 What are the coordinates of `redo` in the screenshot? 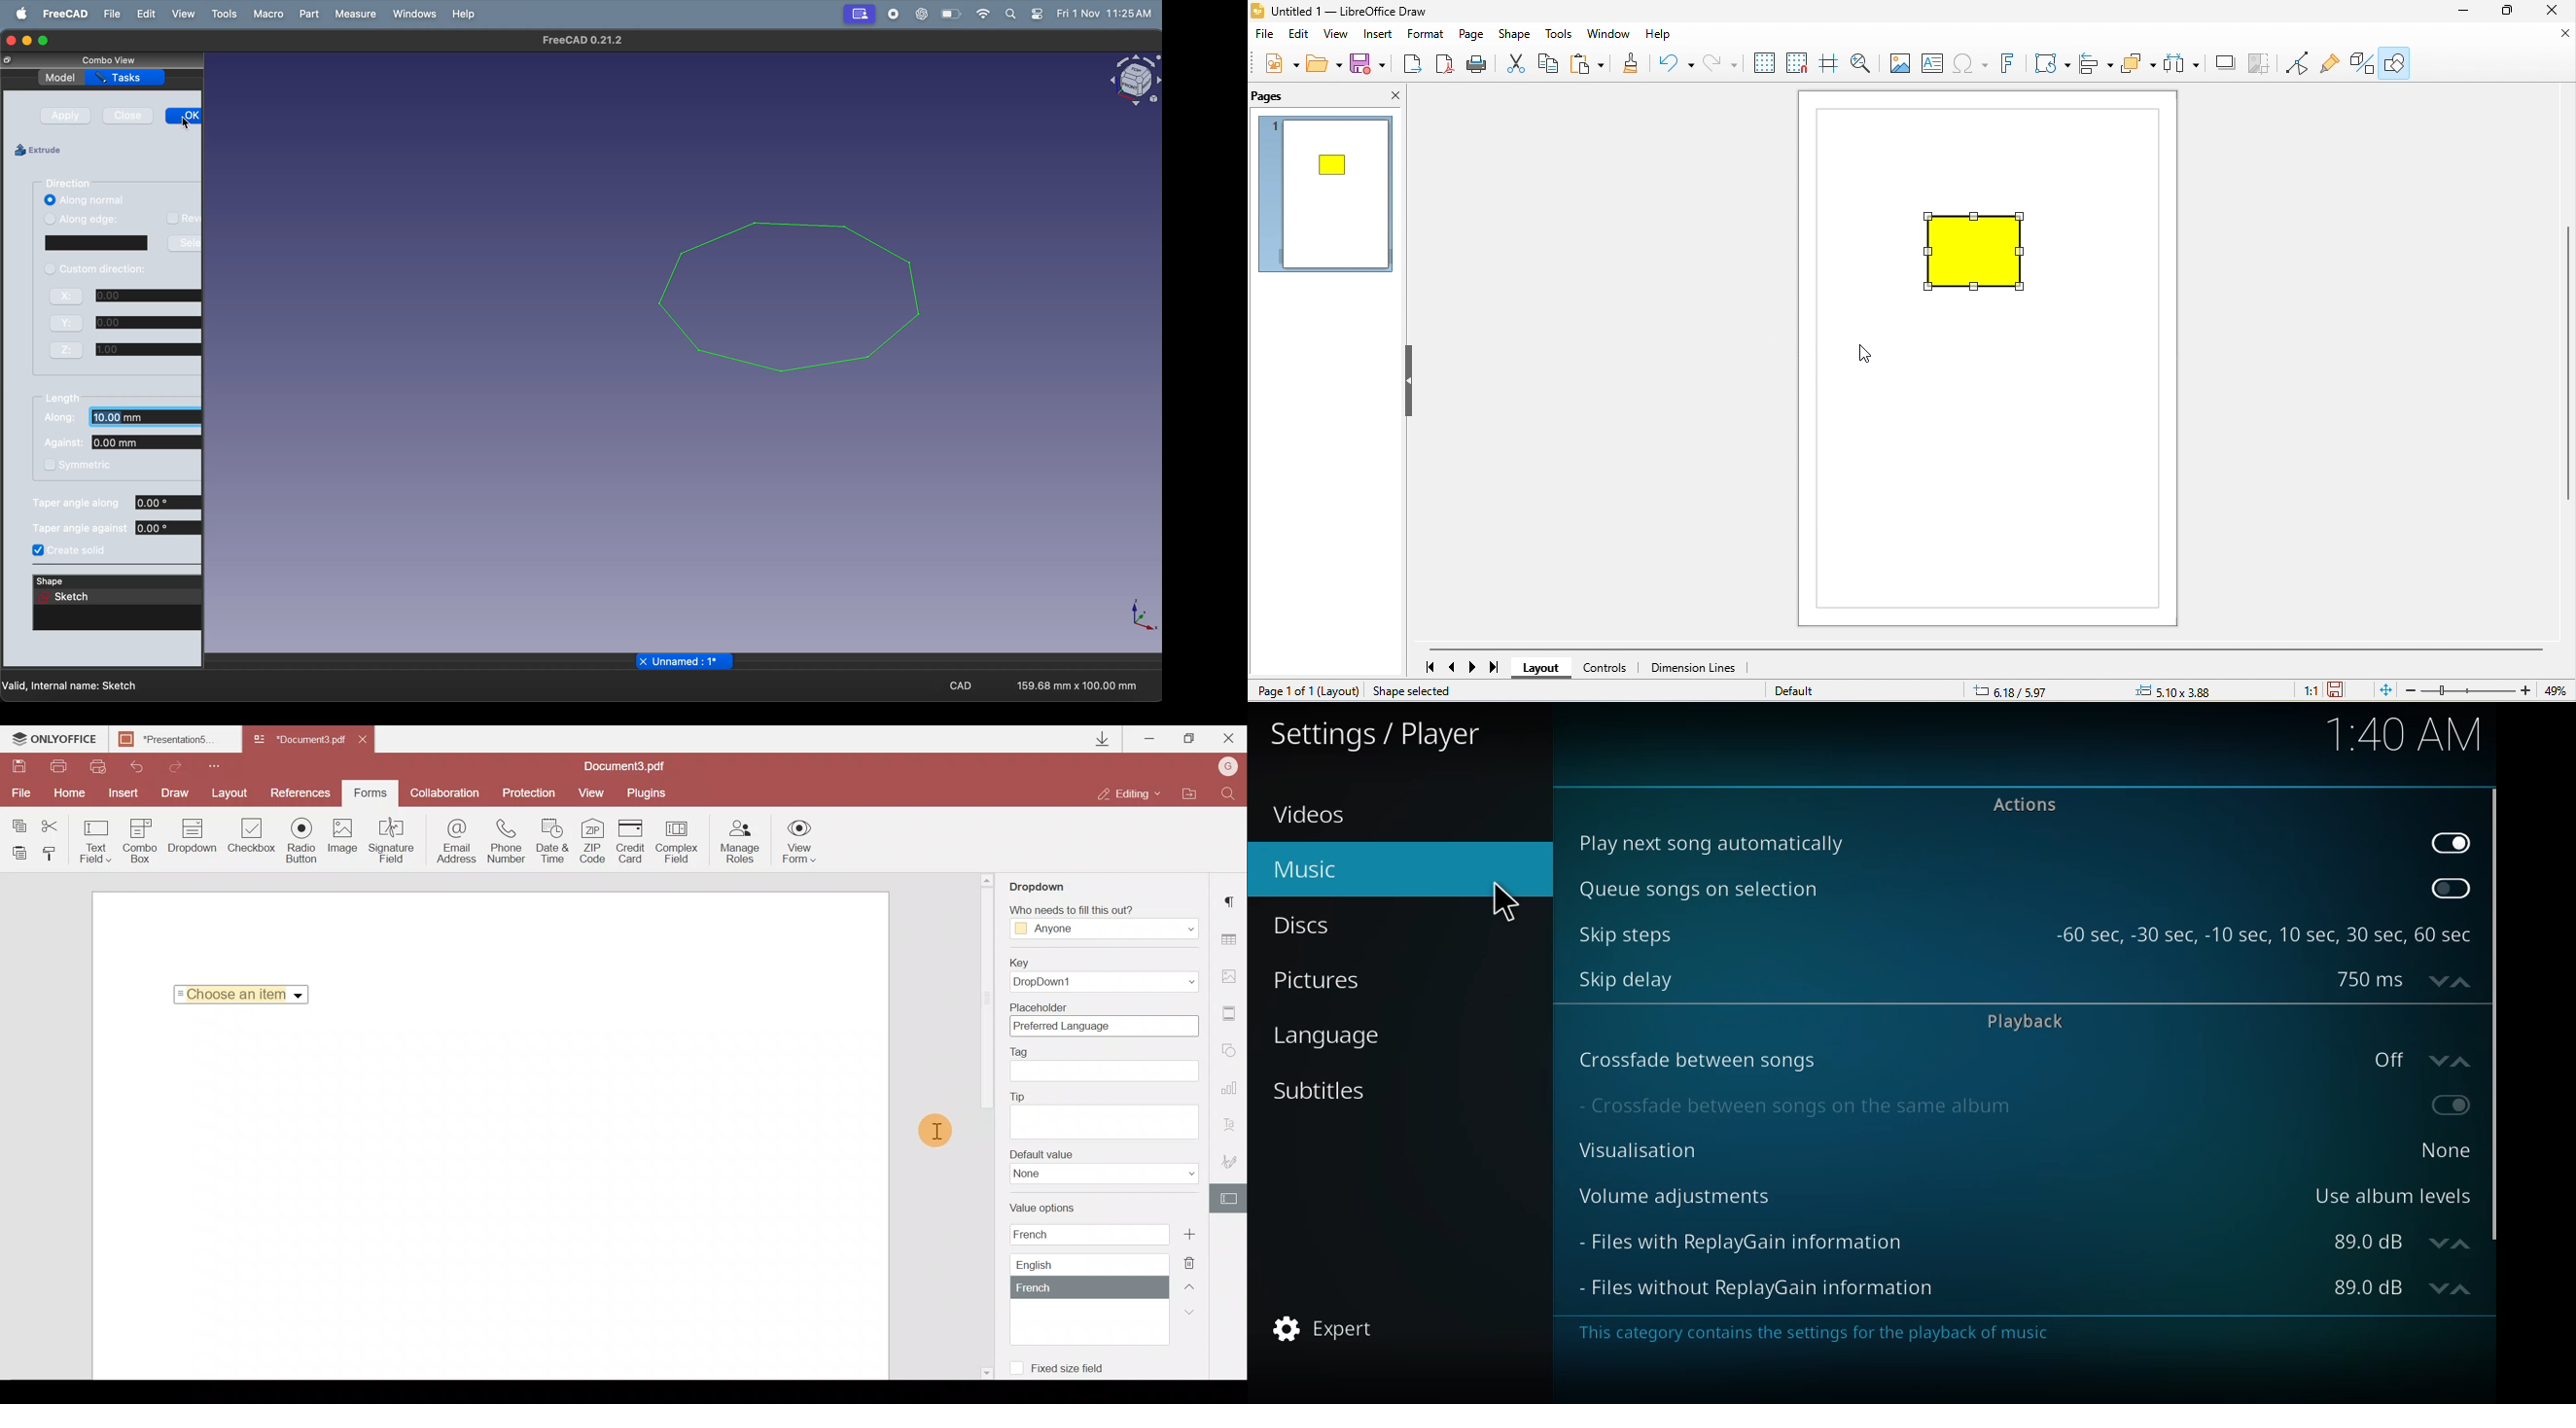 It's located at (1721, 63).